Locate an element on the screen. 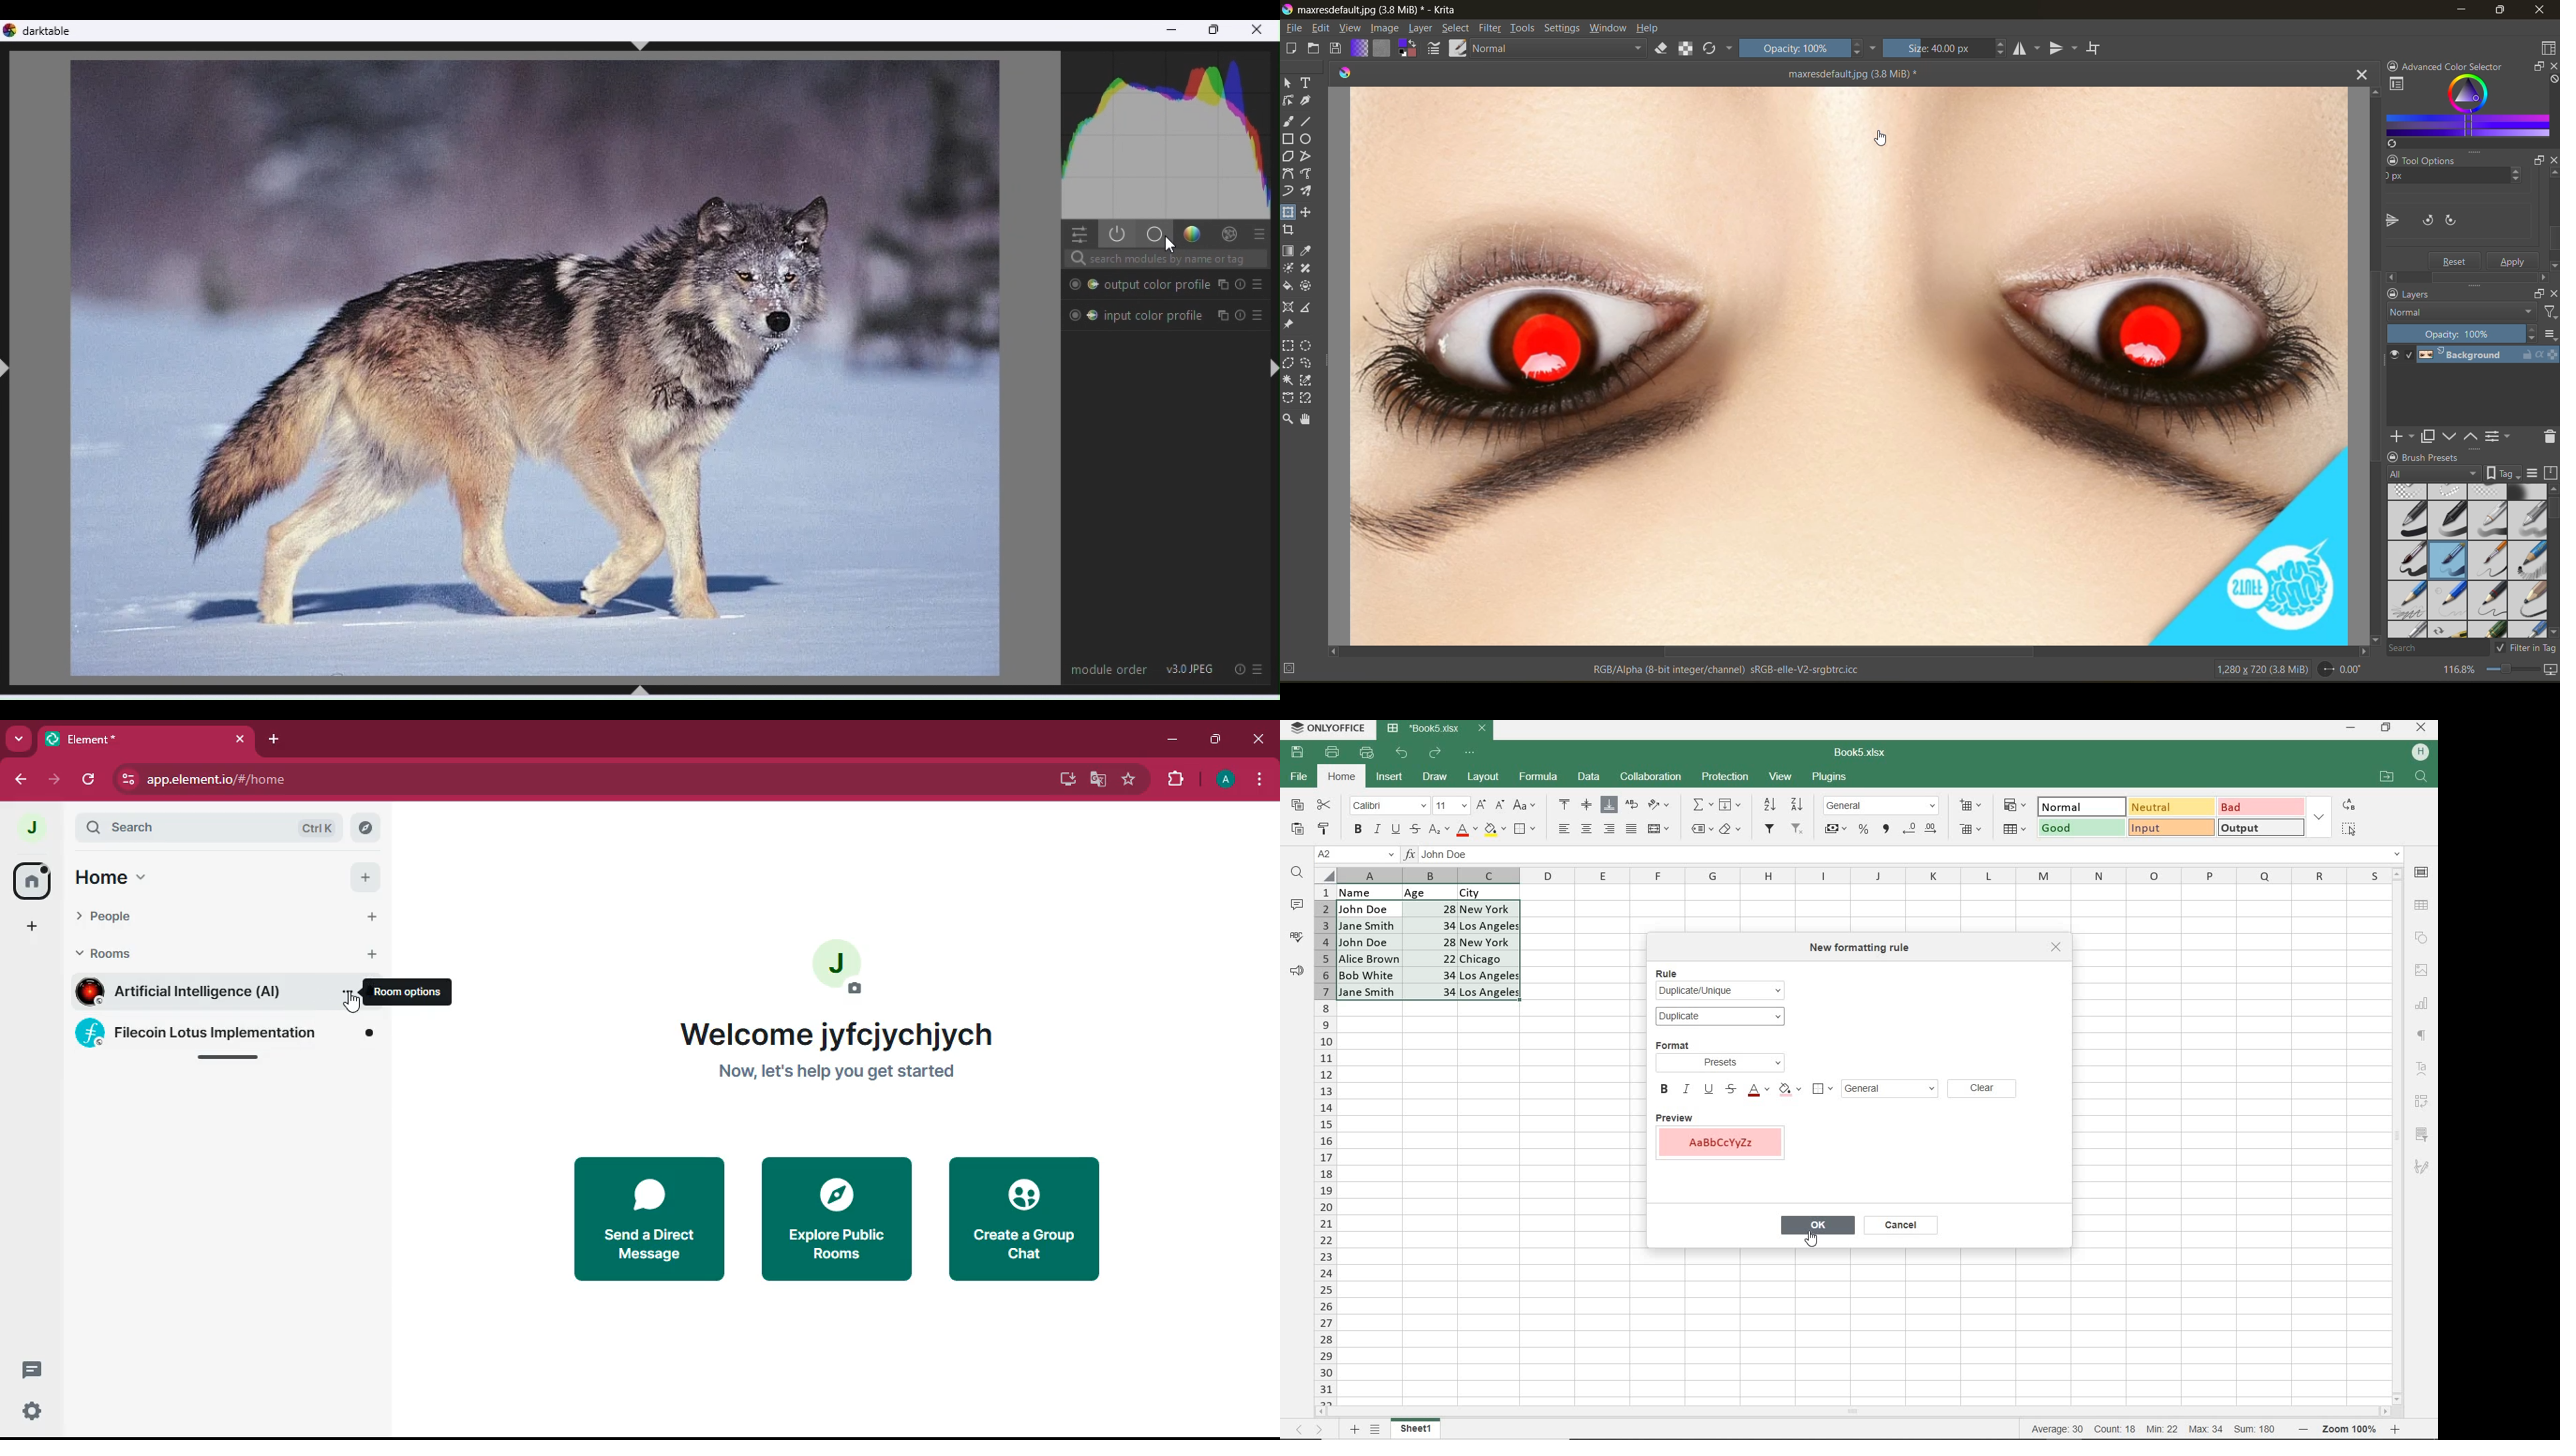 Image resolution: width=2576 pixels, height=1456 pixels. COLLABORATION is located at coordinates (1650, 777).